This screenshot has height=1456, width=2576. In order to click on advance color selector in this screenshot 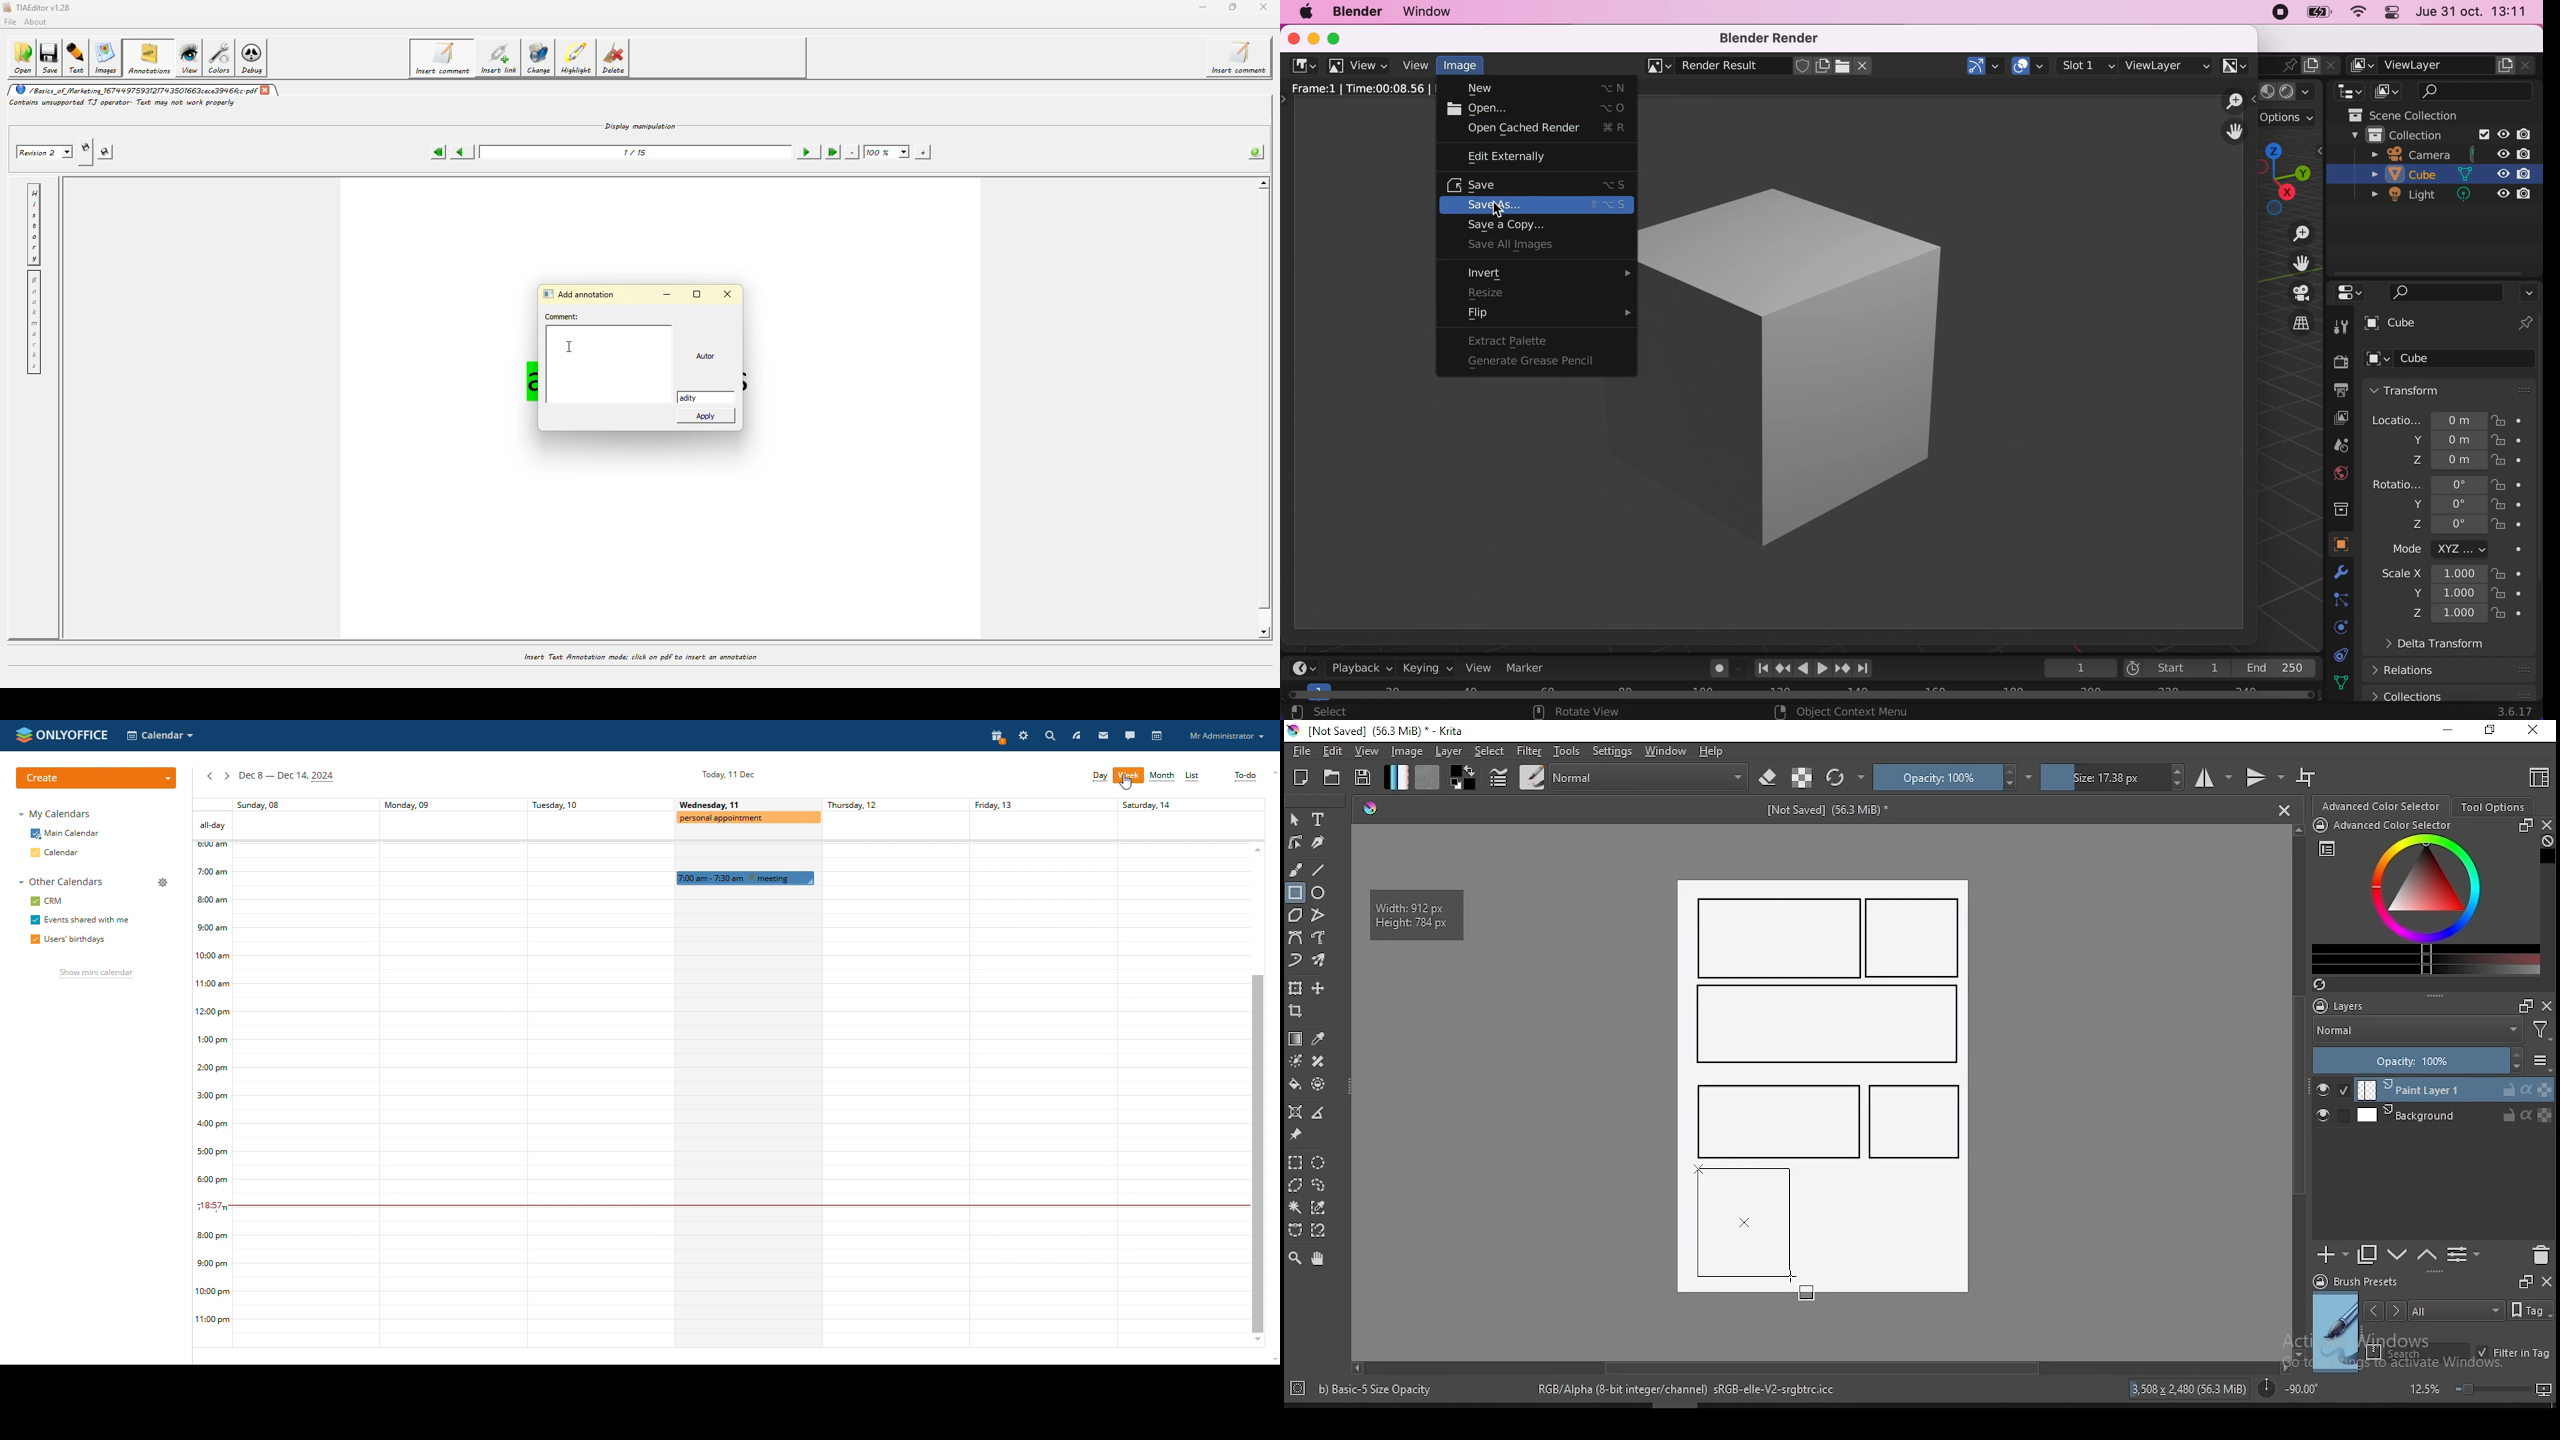, I will do `click(2383, 805)`.